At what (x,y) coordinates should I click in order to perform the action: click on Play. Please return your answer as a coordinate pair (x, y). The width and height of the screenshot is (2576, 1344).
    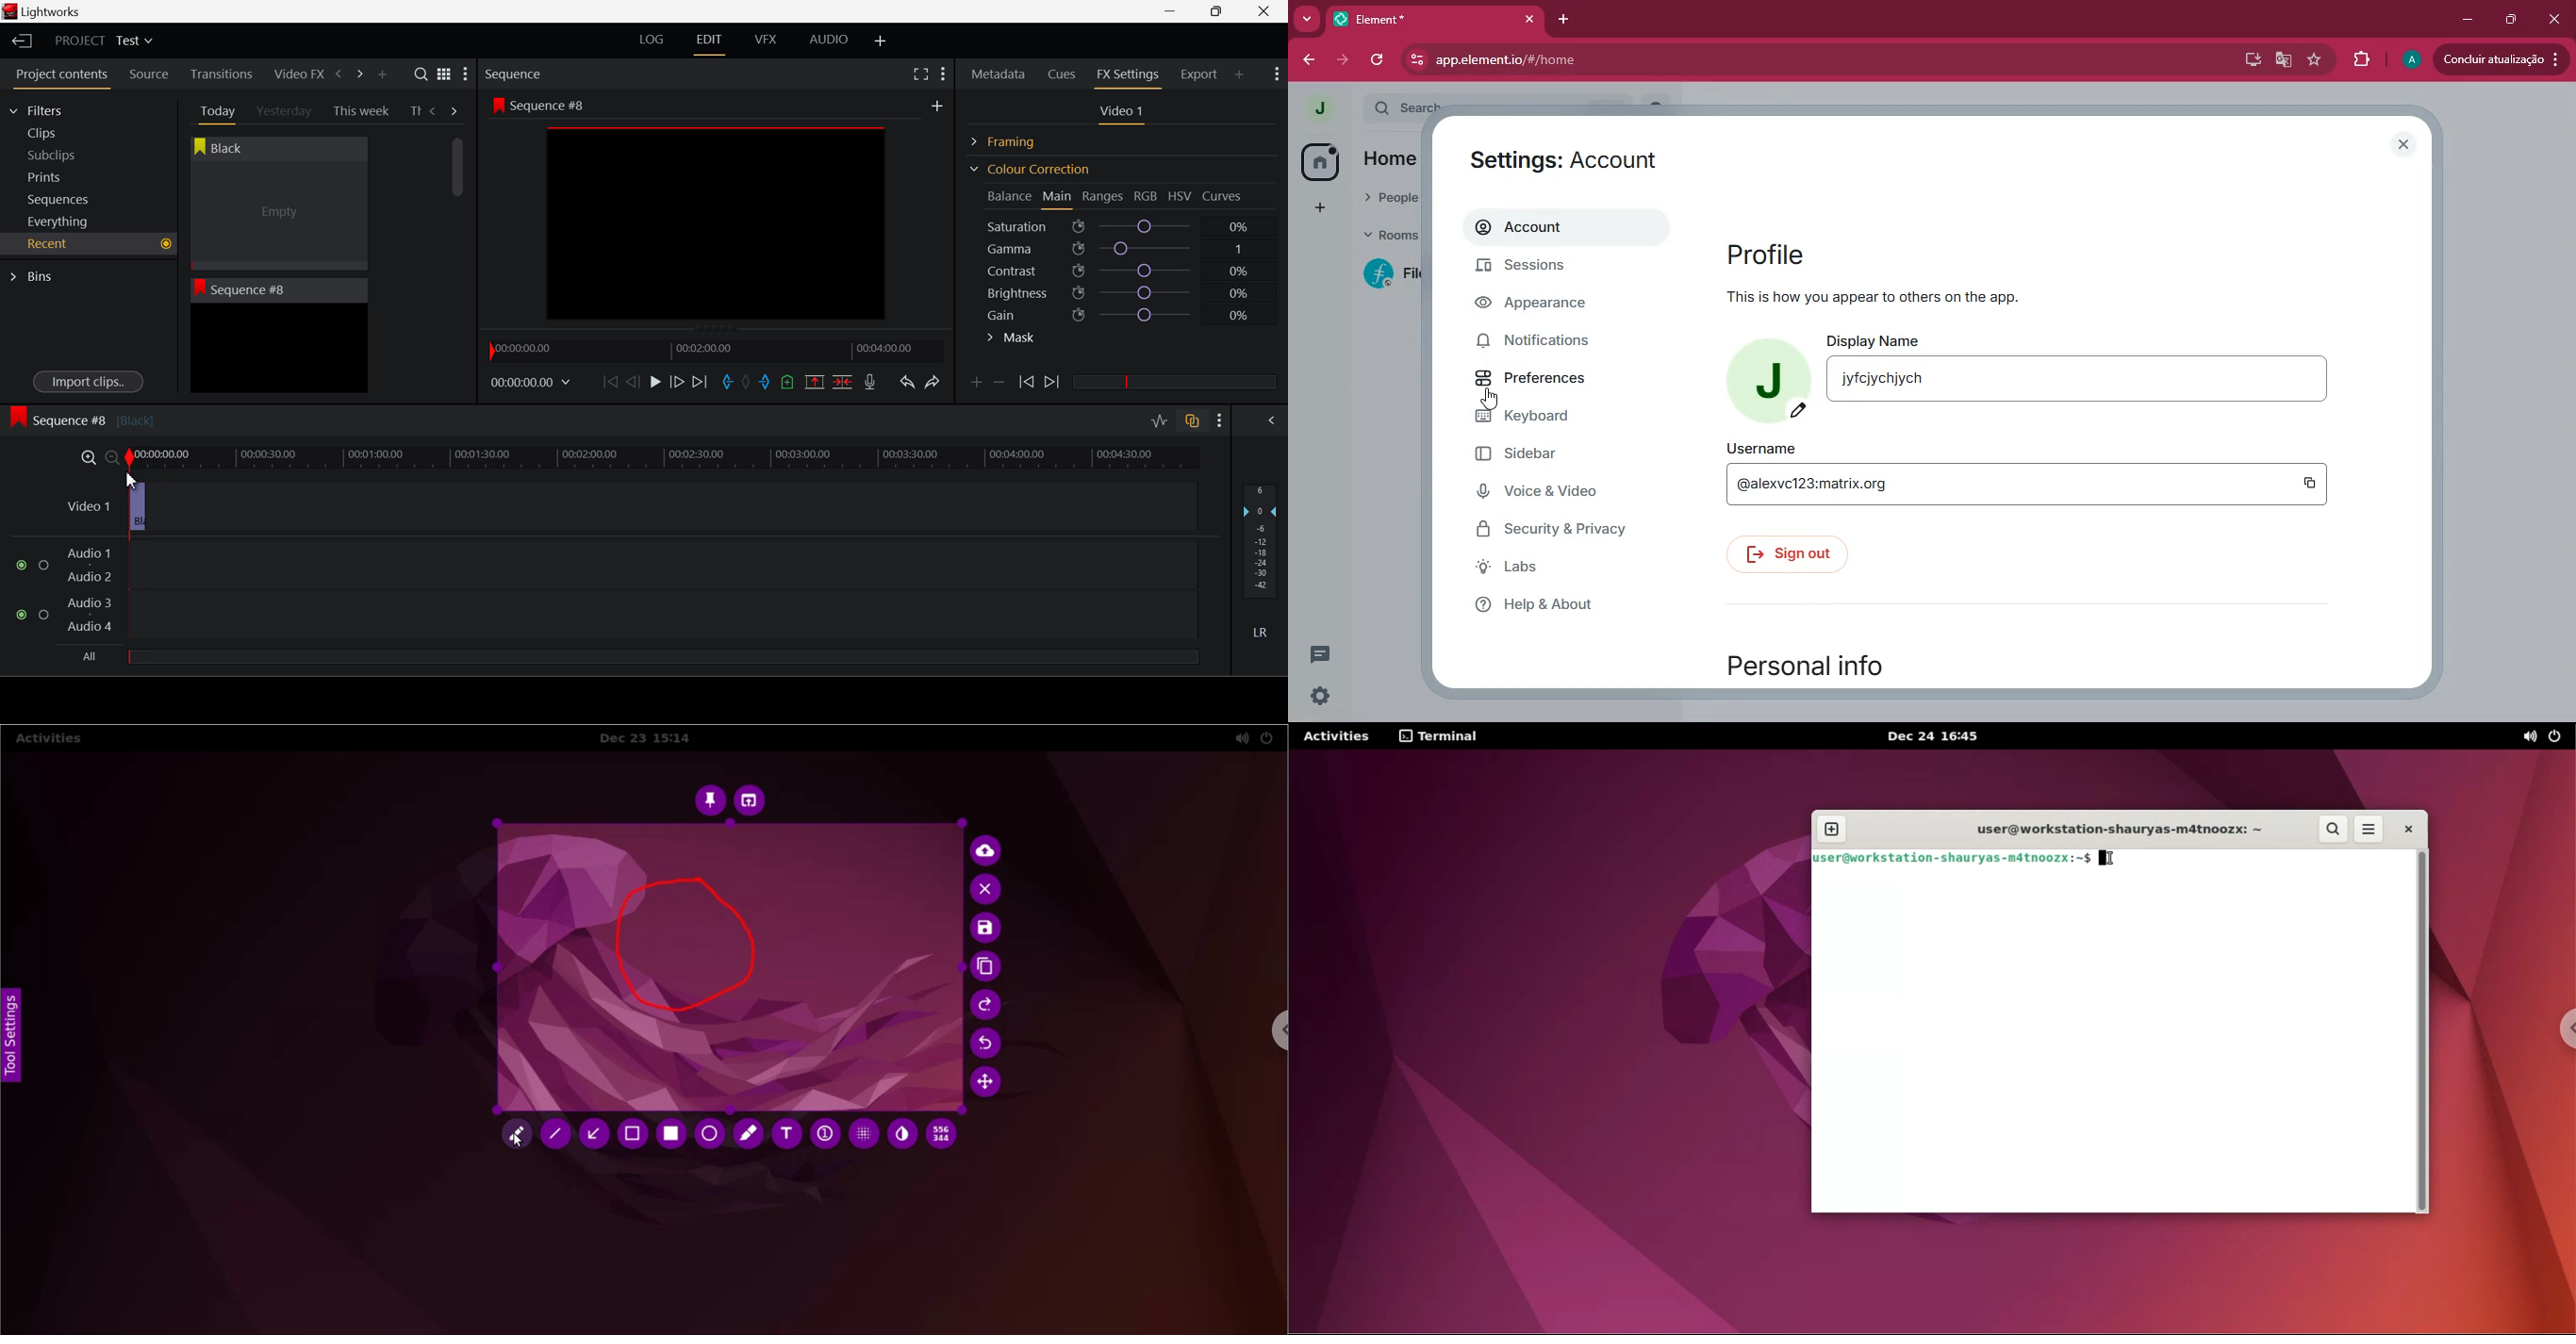
    Looking at the image, I should click on (653, 383).